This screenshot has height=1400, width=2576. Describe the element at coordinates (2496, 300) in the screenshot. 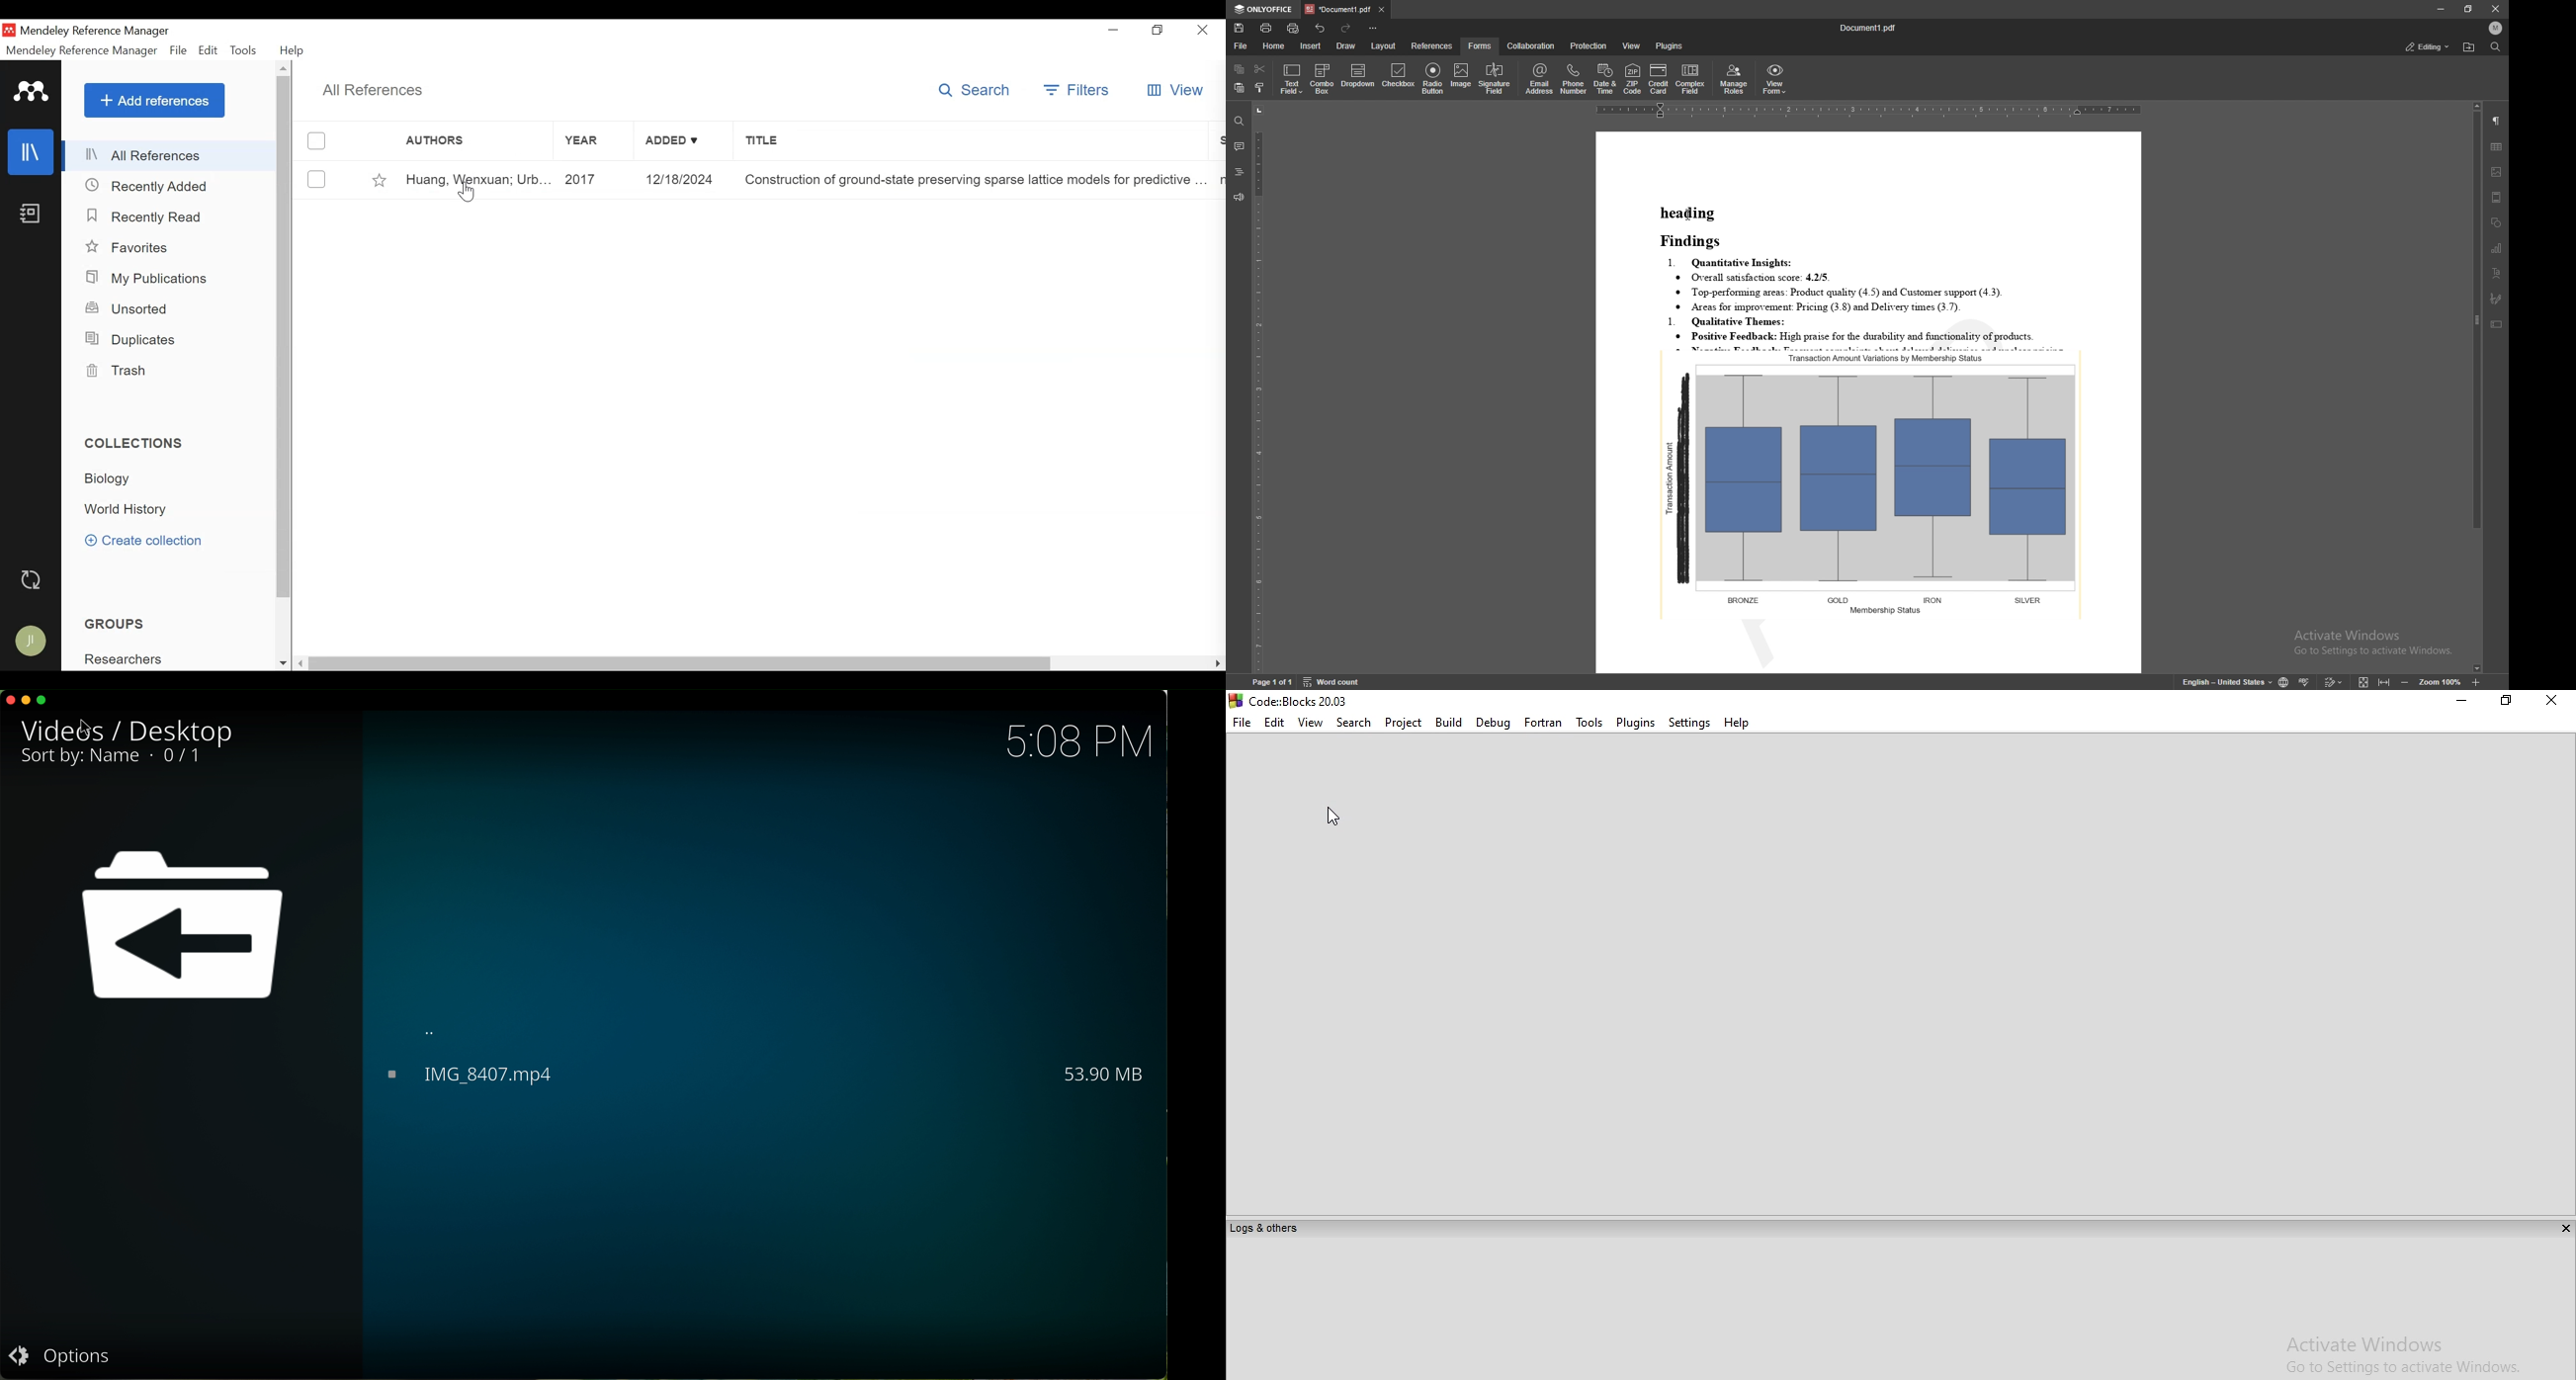

I see `signature field` at that location.